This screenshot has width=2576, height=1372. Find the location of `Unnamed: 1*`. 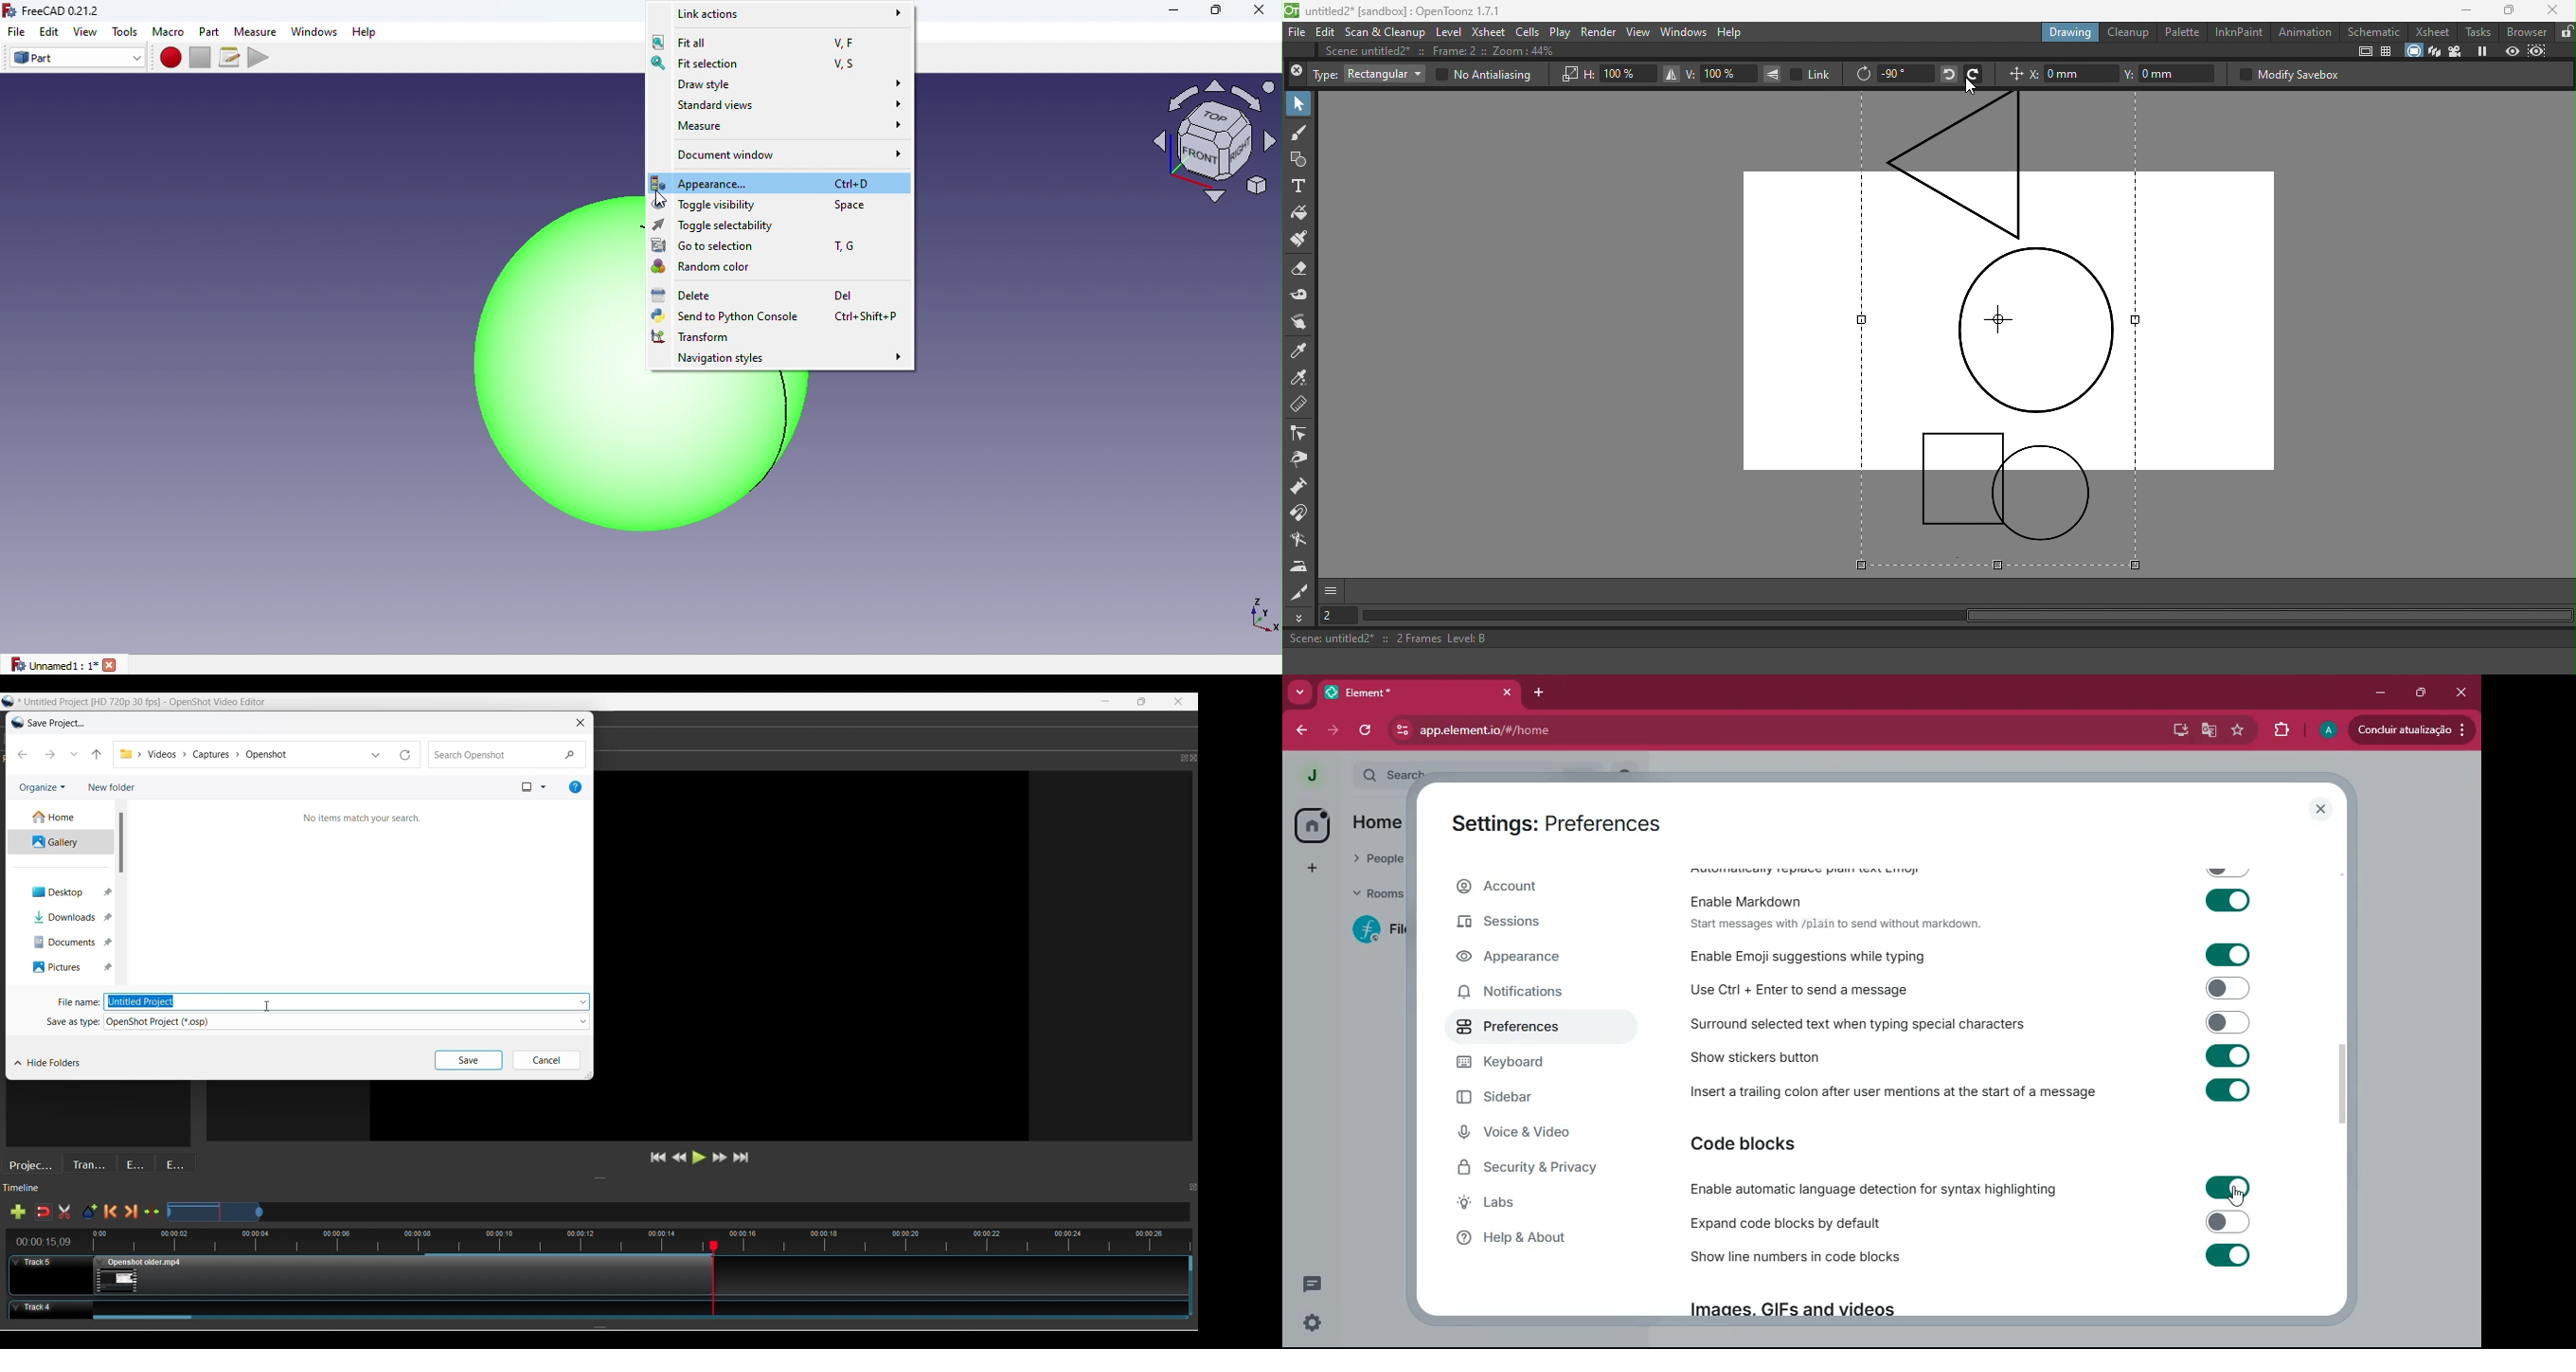

Unnamed: 1* is located at coordinates (65, 664).